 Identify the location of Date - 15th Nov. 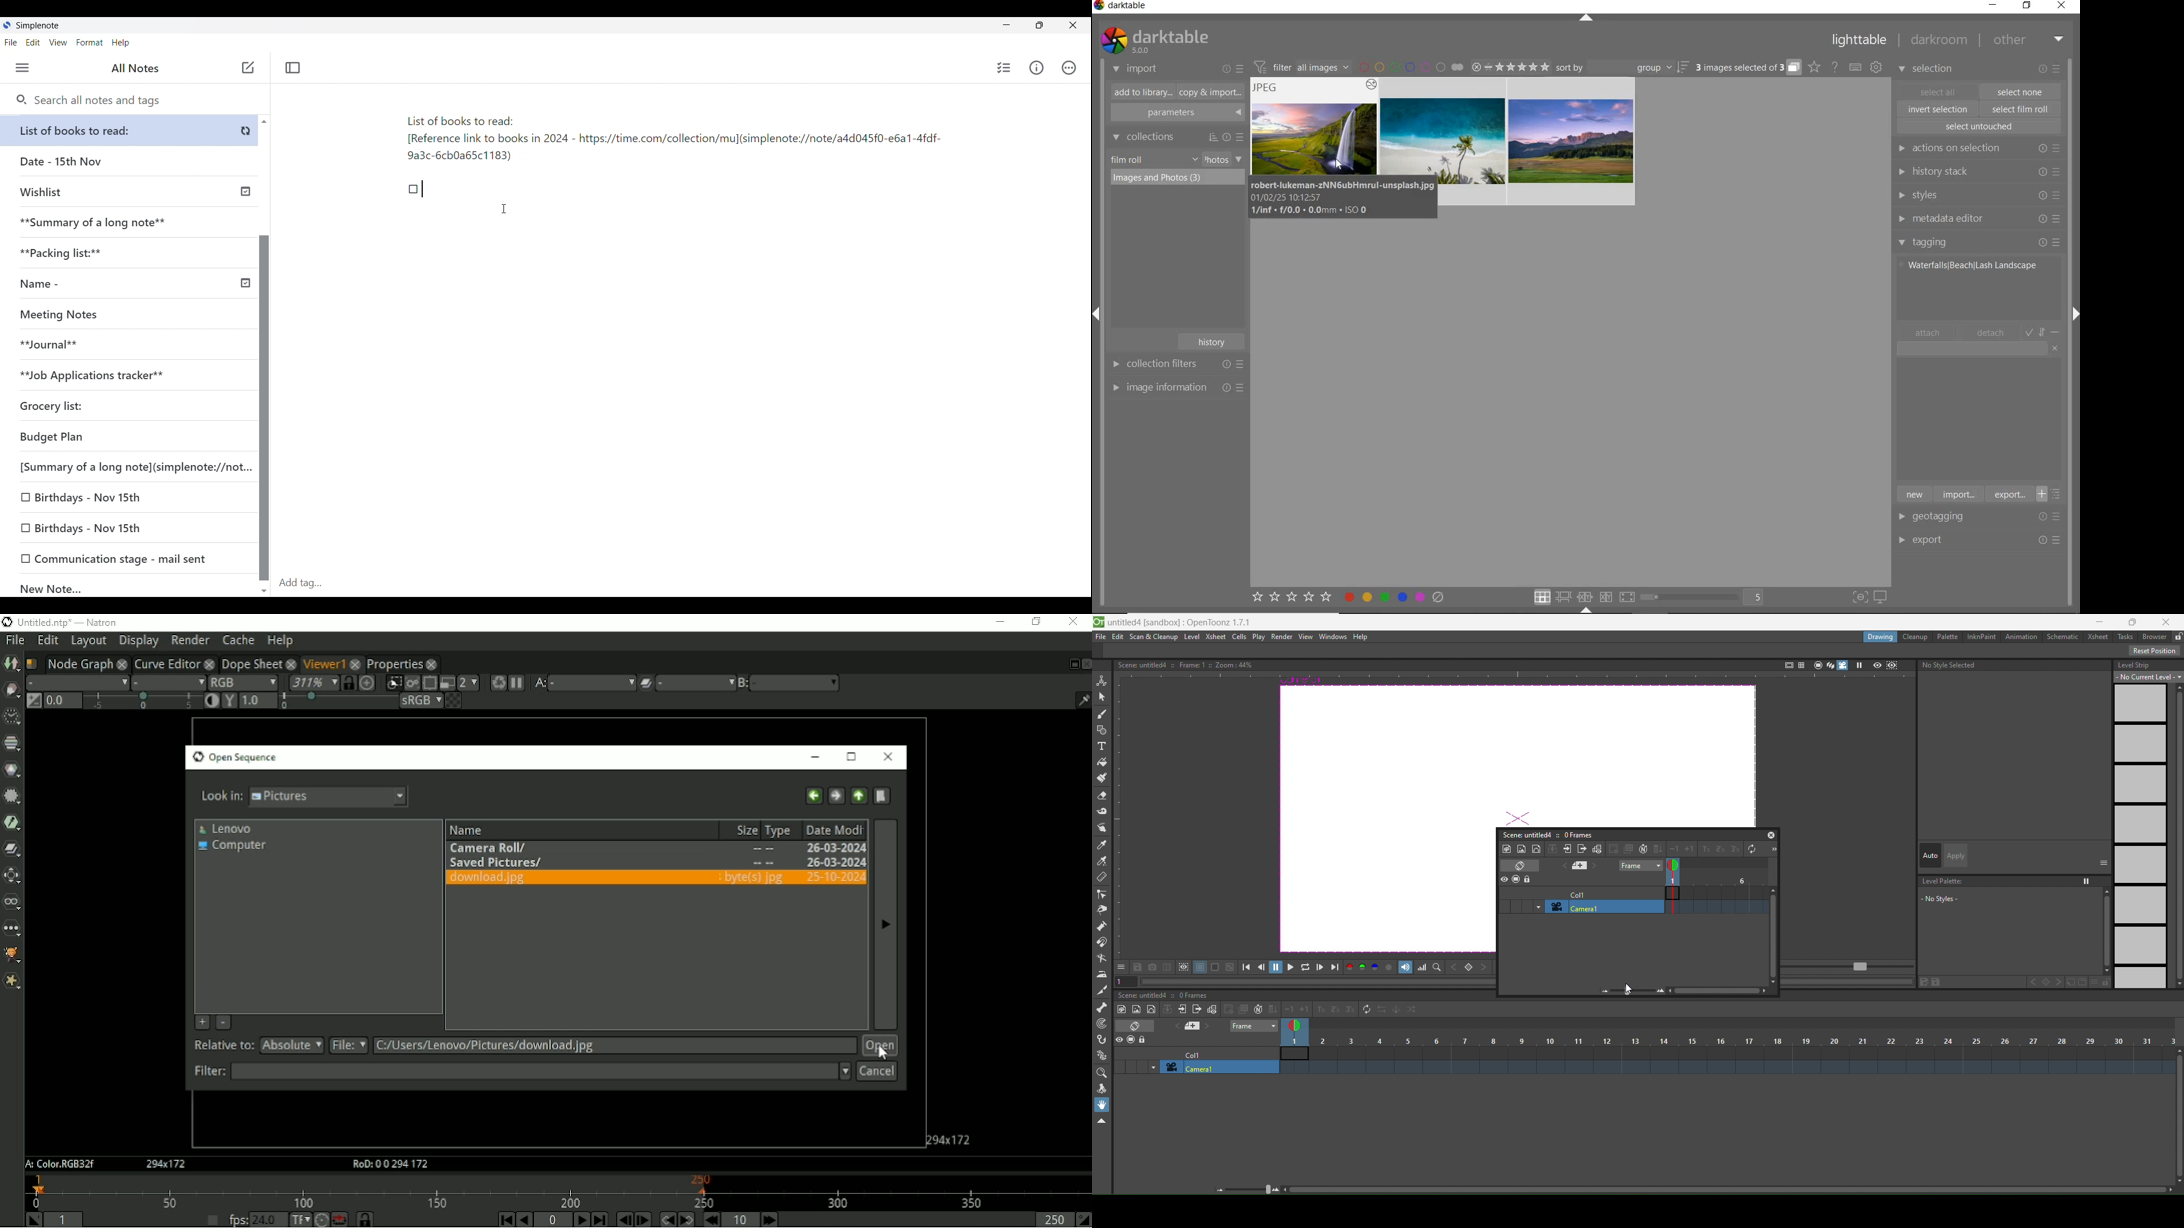
(130, 161).